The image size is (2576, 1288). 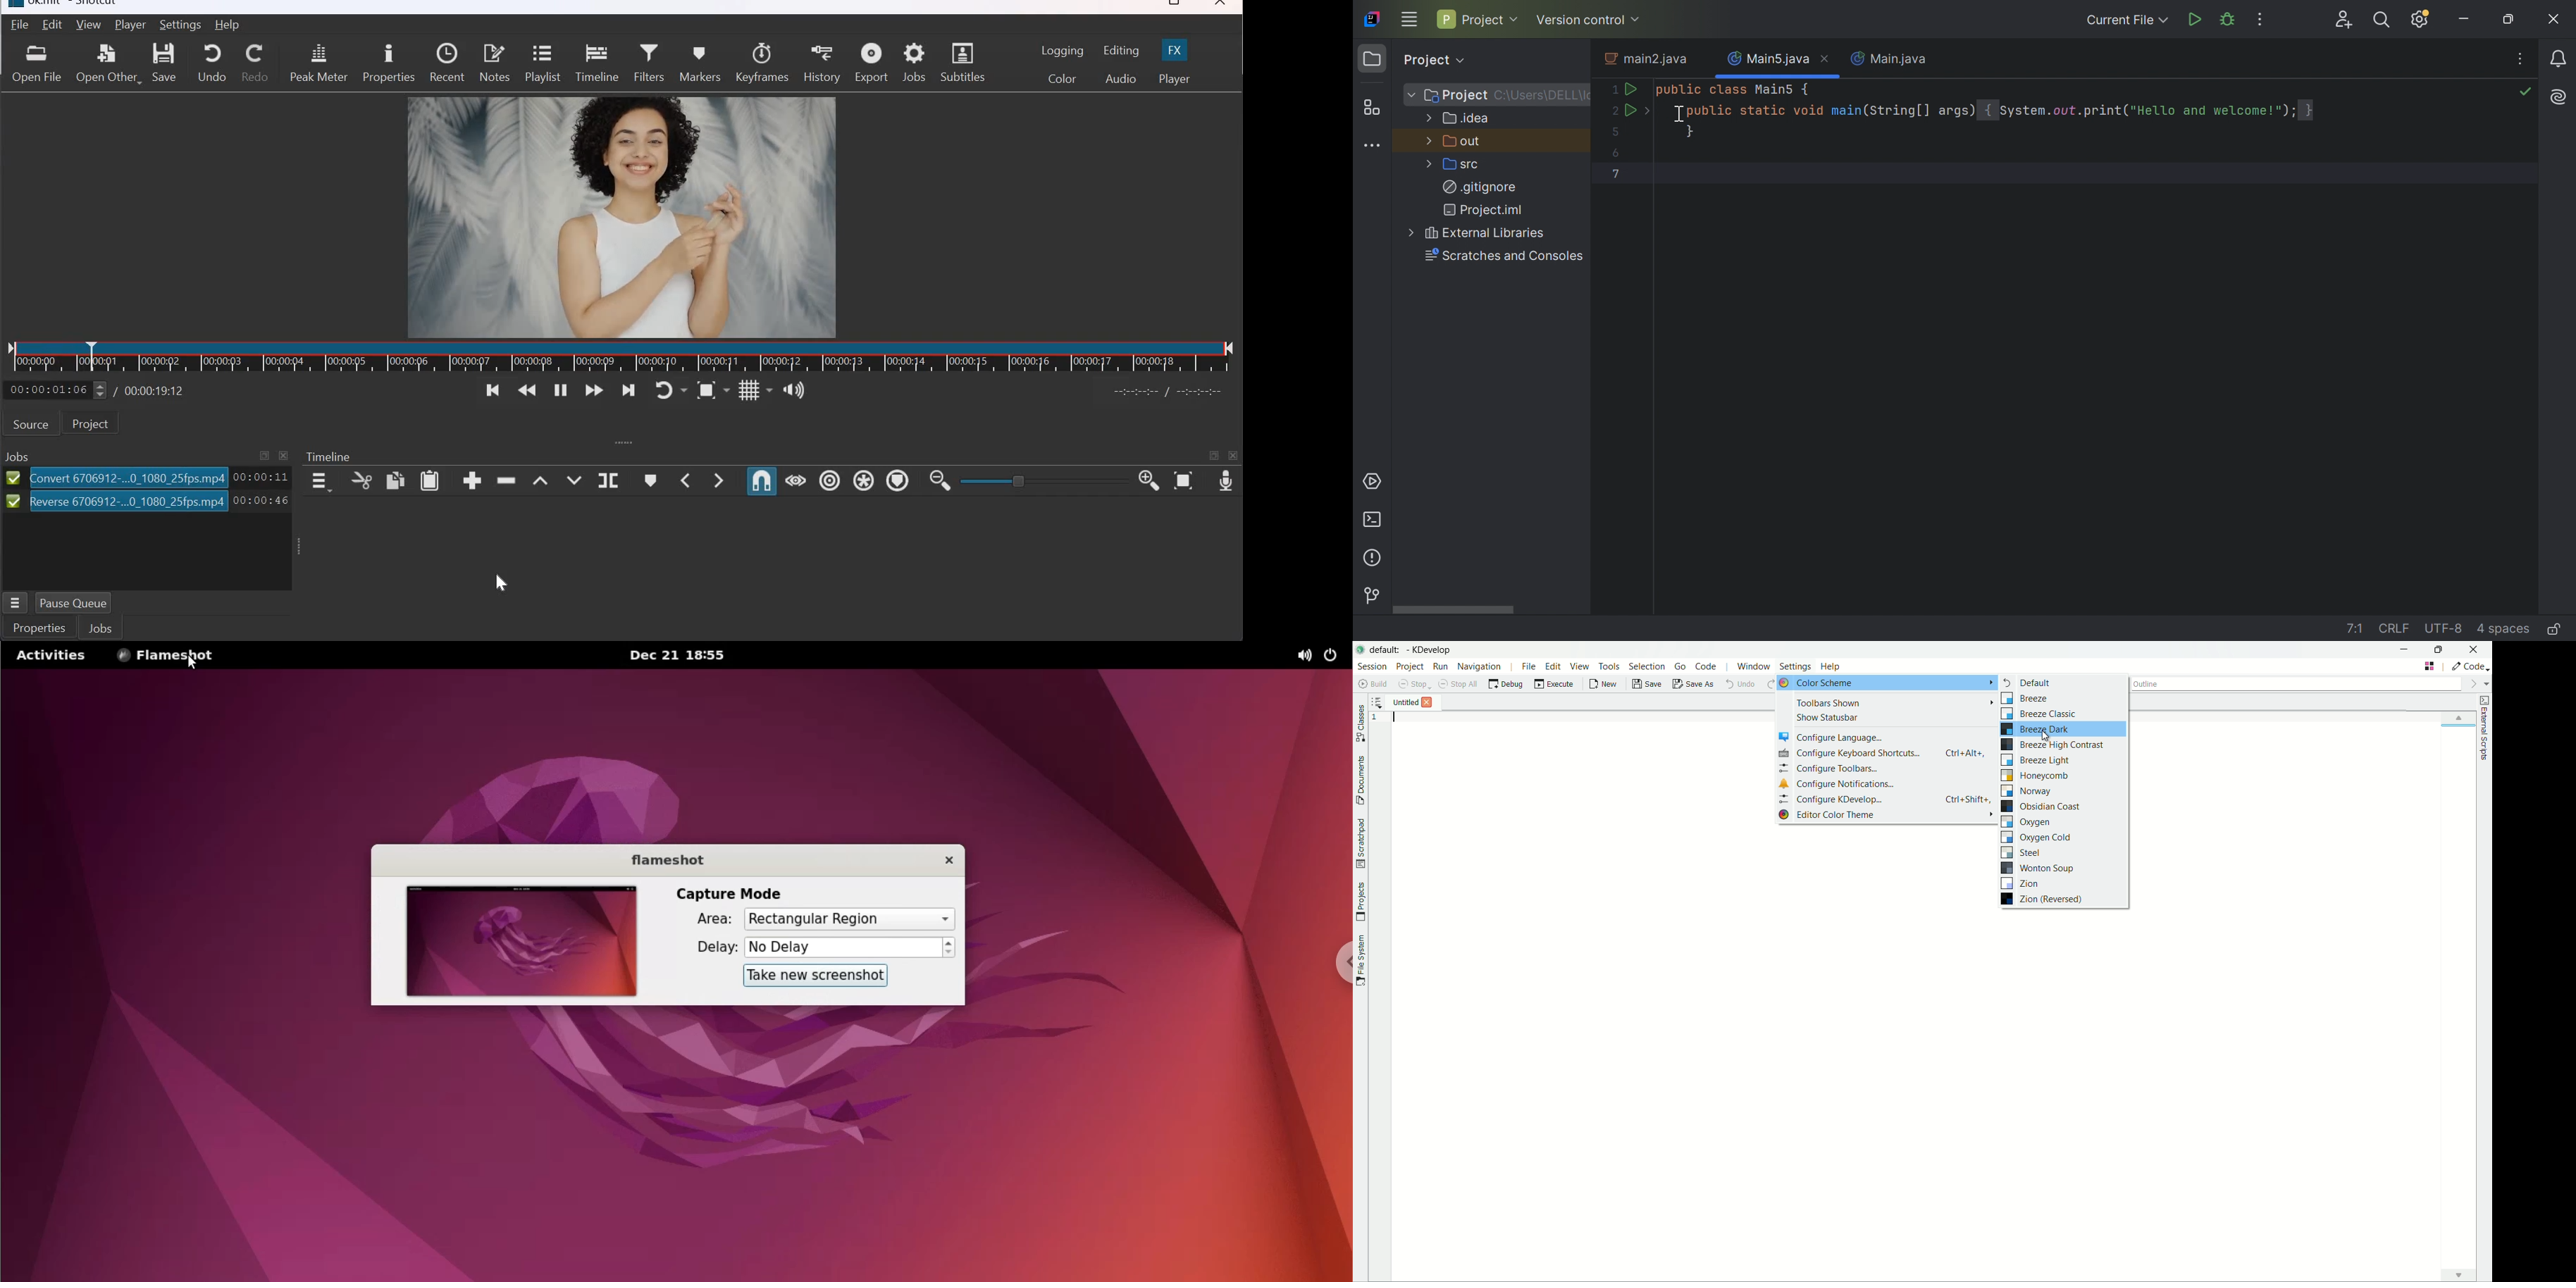 What do you see at coordinates (1380, 718) in the screenshot?
I see `1` at bounding box center [1380, 718].